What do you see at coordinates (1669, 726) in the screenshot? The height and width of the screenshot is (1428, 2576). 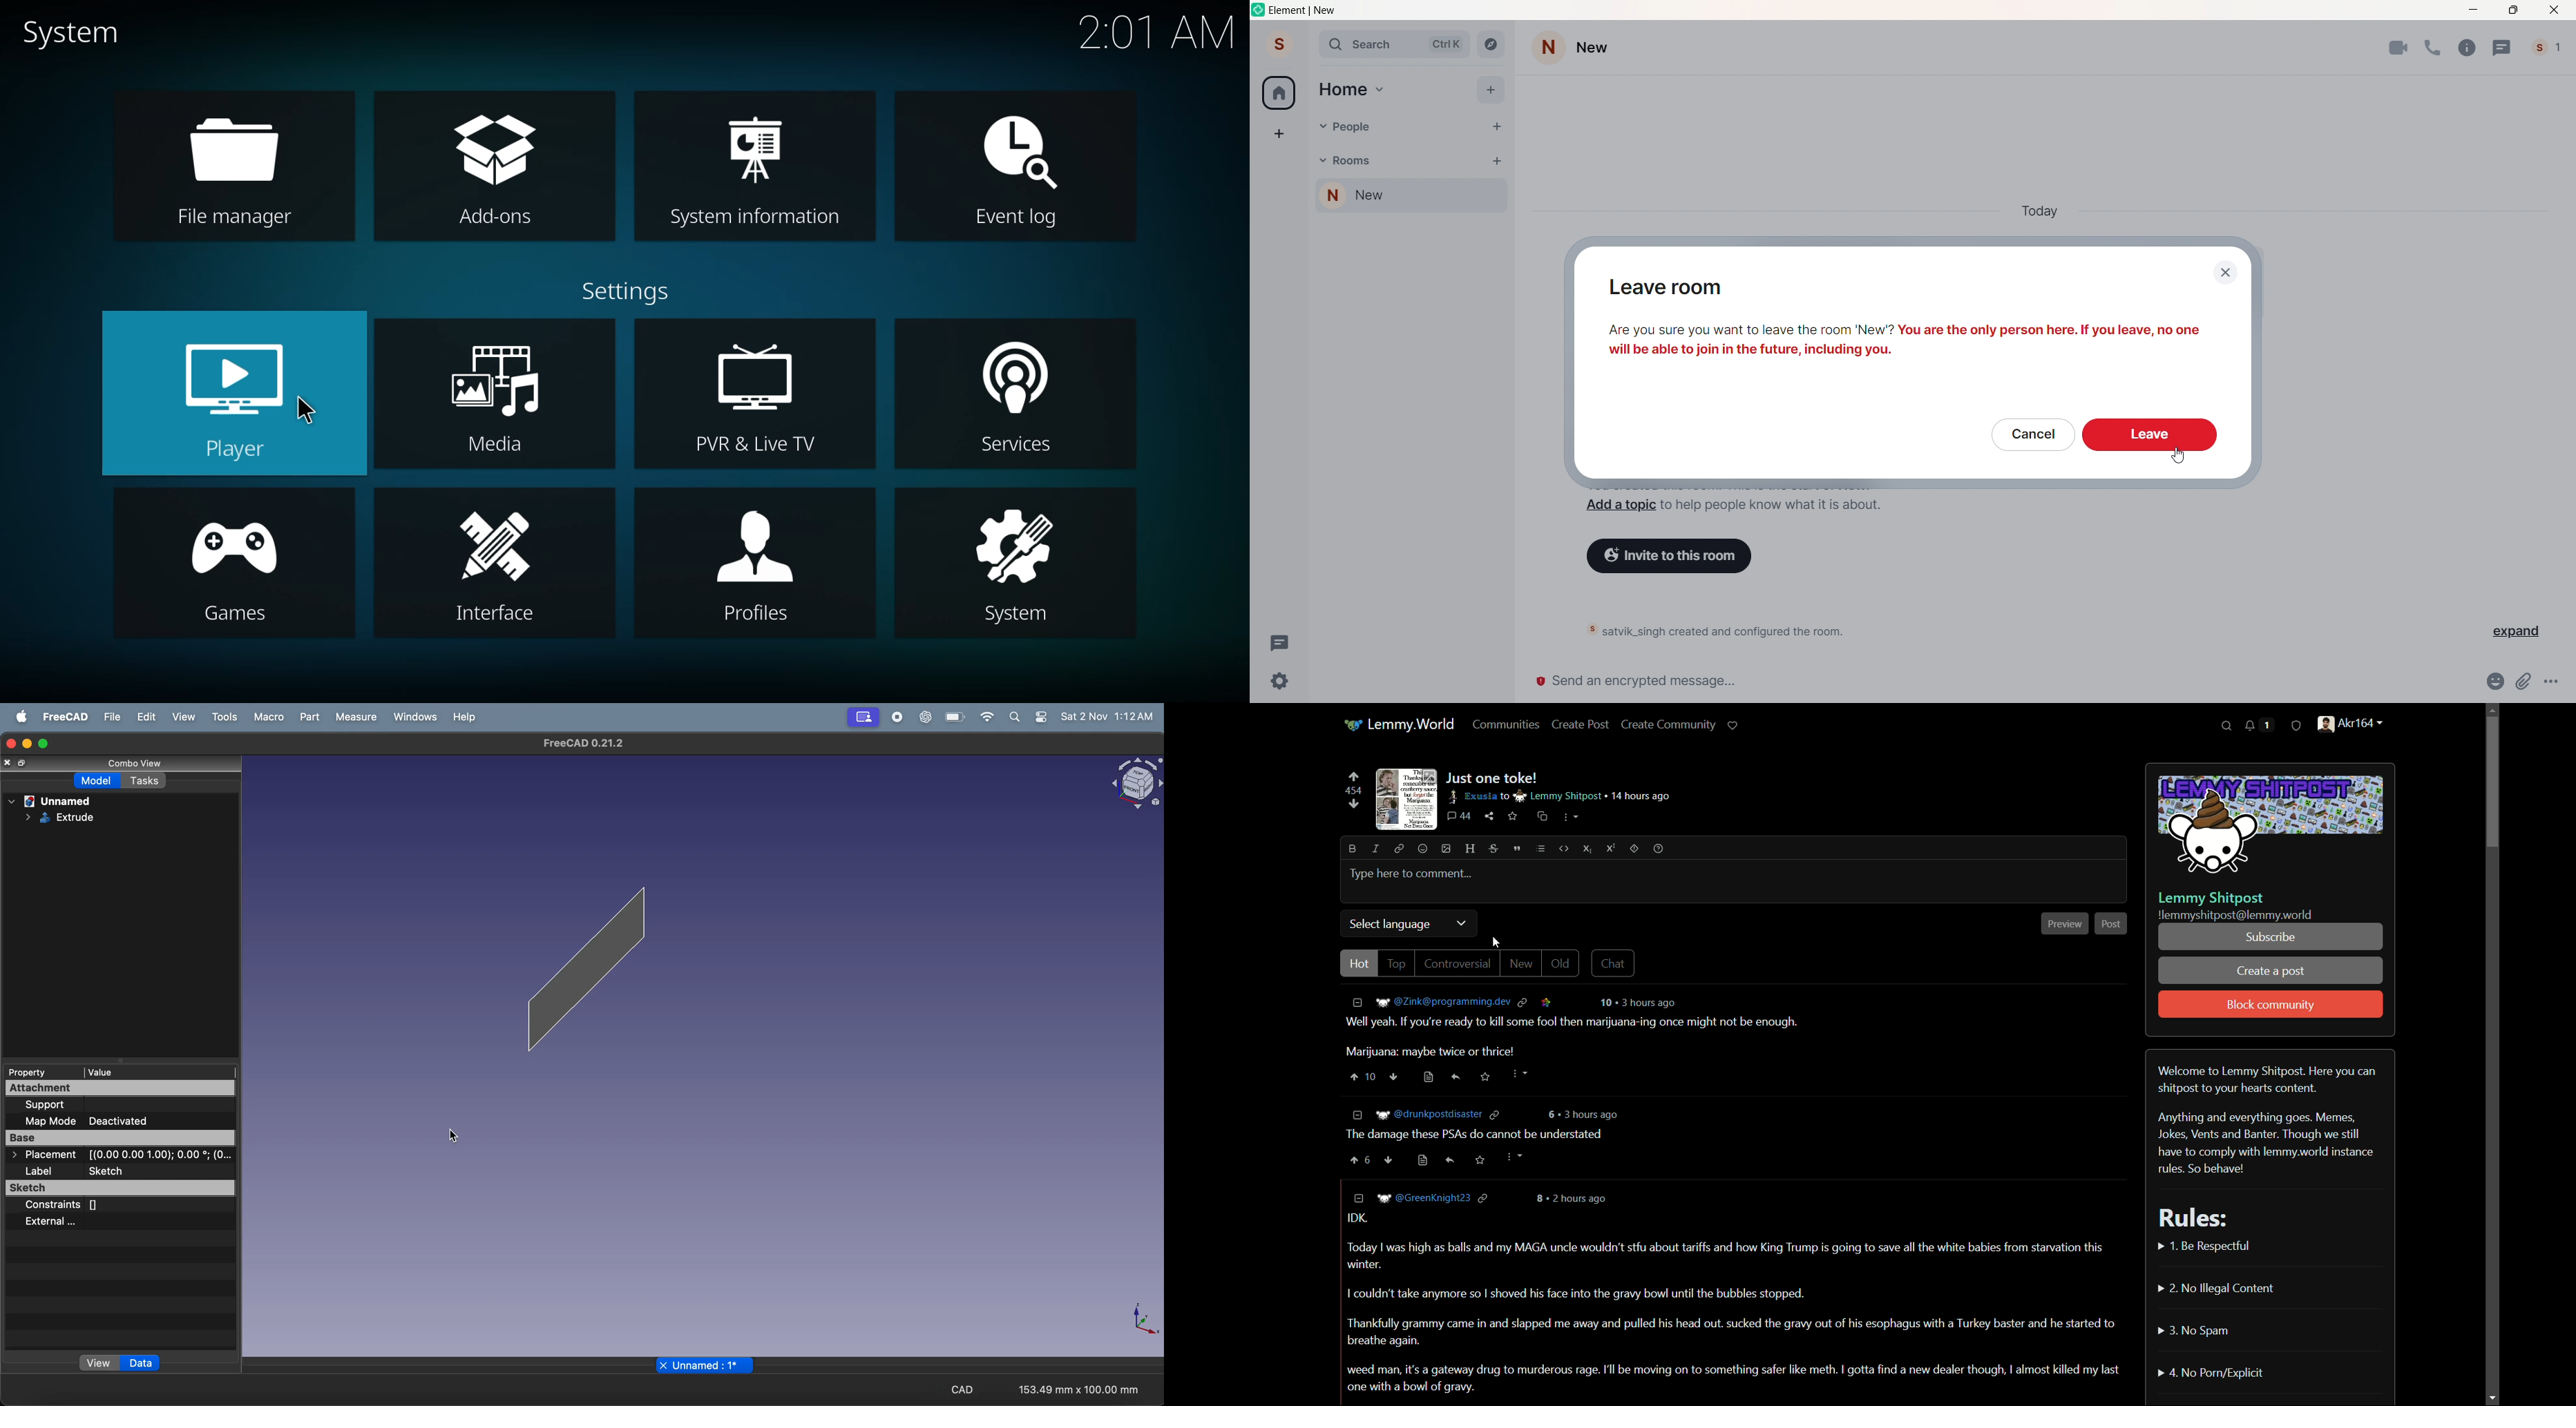 I see `create community` at bounding box center [1669, 726].